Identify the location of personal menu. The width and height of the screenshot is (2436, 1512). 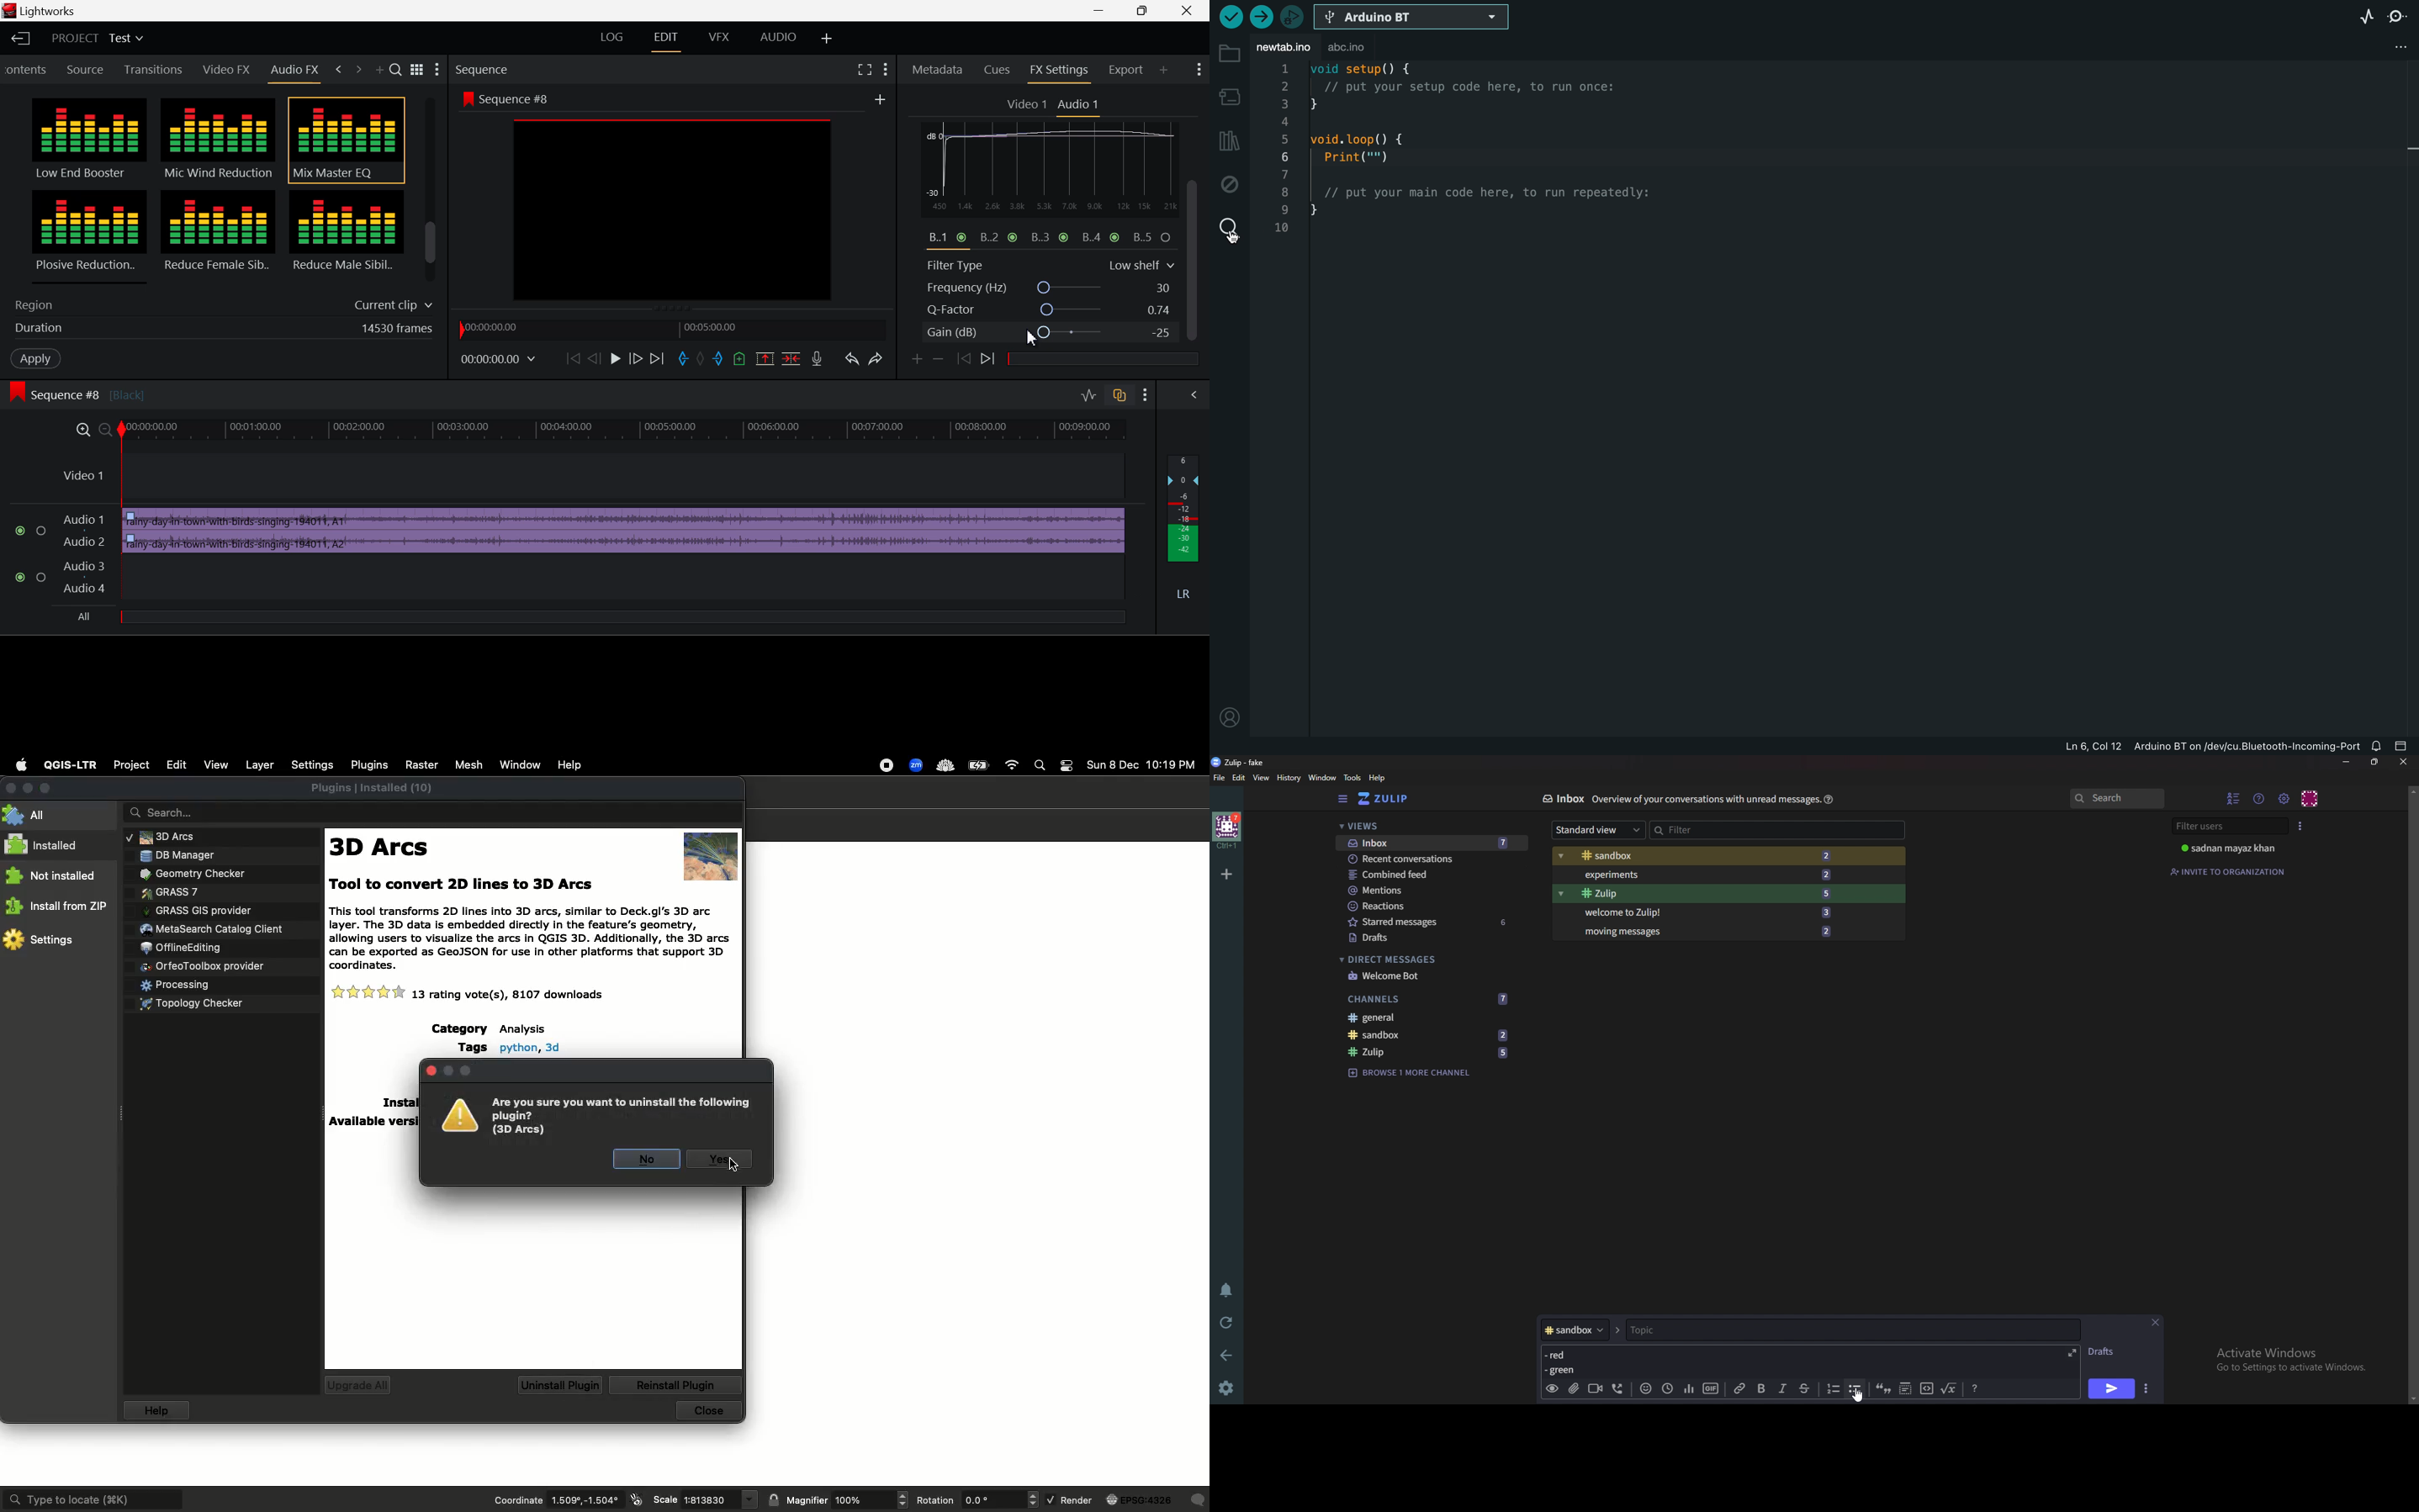
(2311, 799).